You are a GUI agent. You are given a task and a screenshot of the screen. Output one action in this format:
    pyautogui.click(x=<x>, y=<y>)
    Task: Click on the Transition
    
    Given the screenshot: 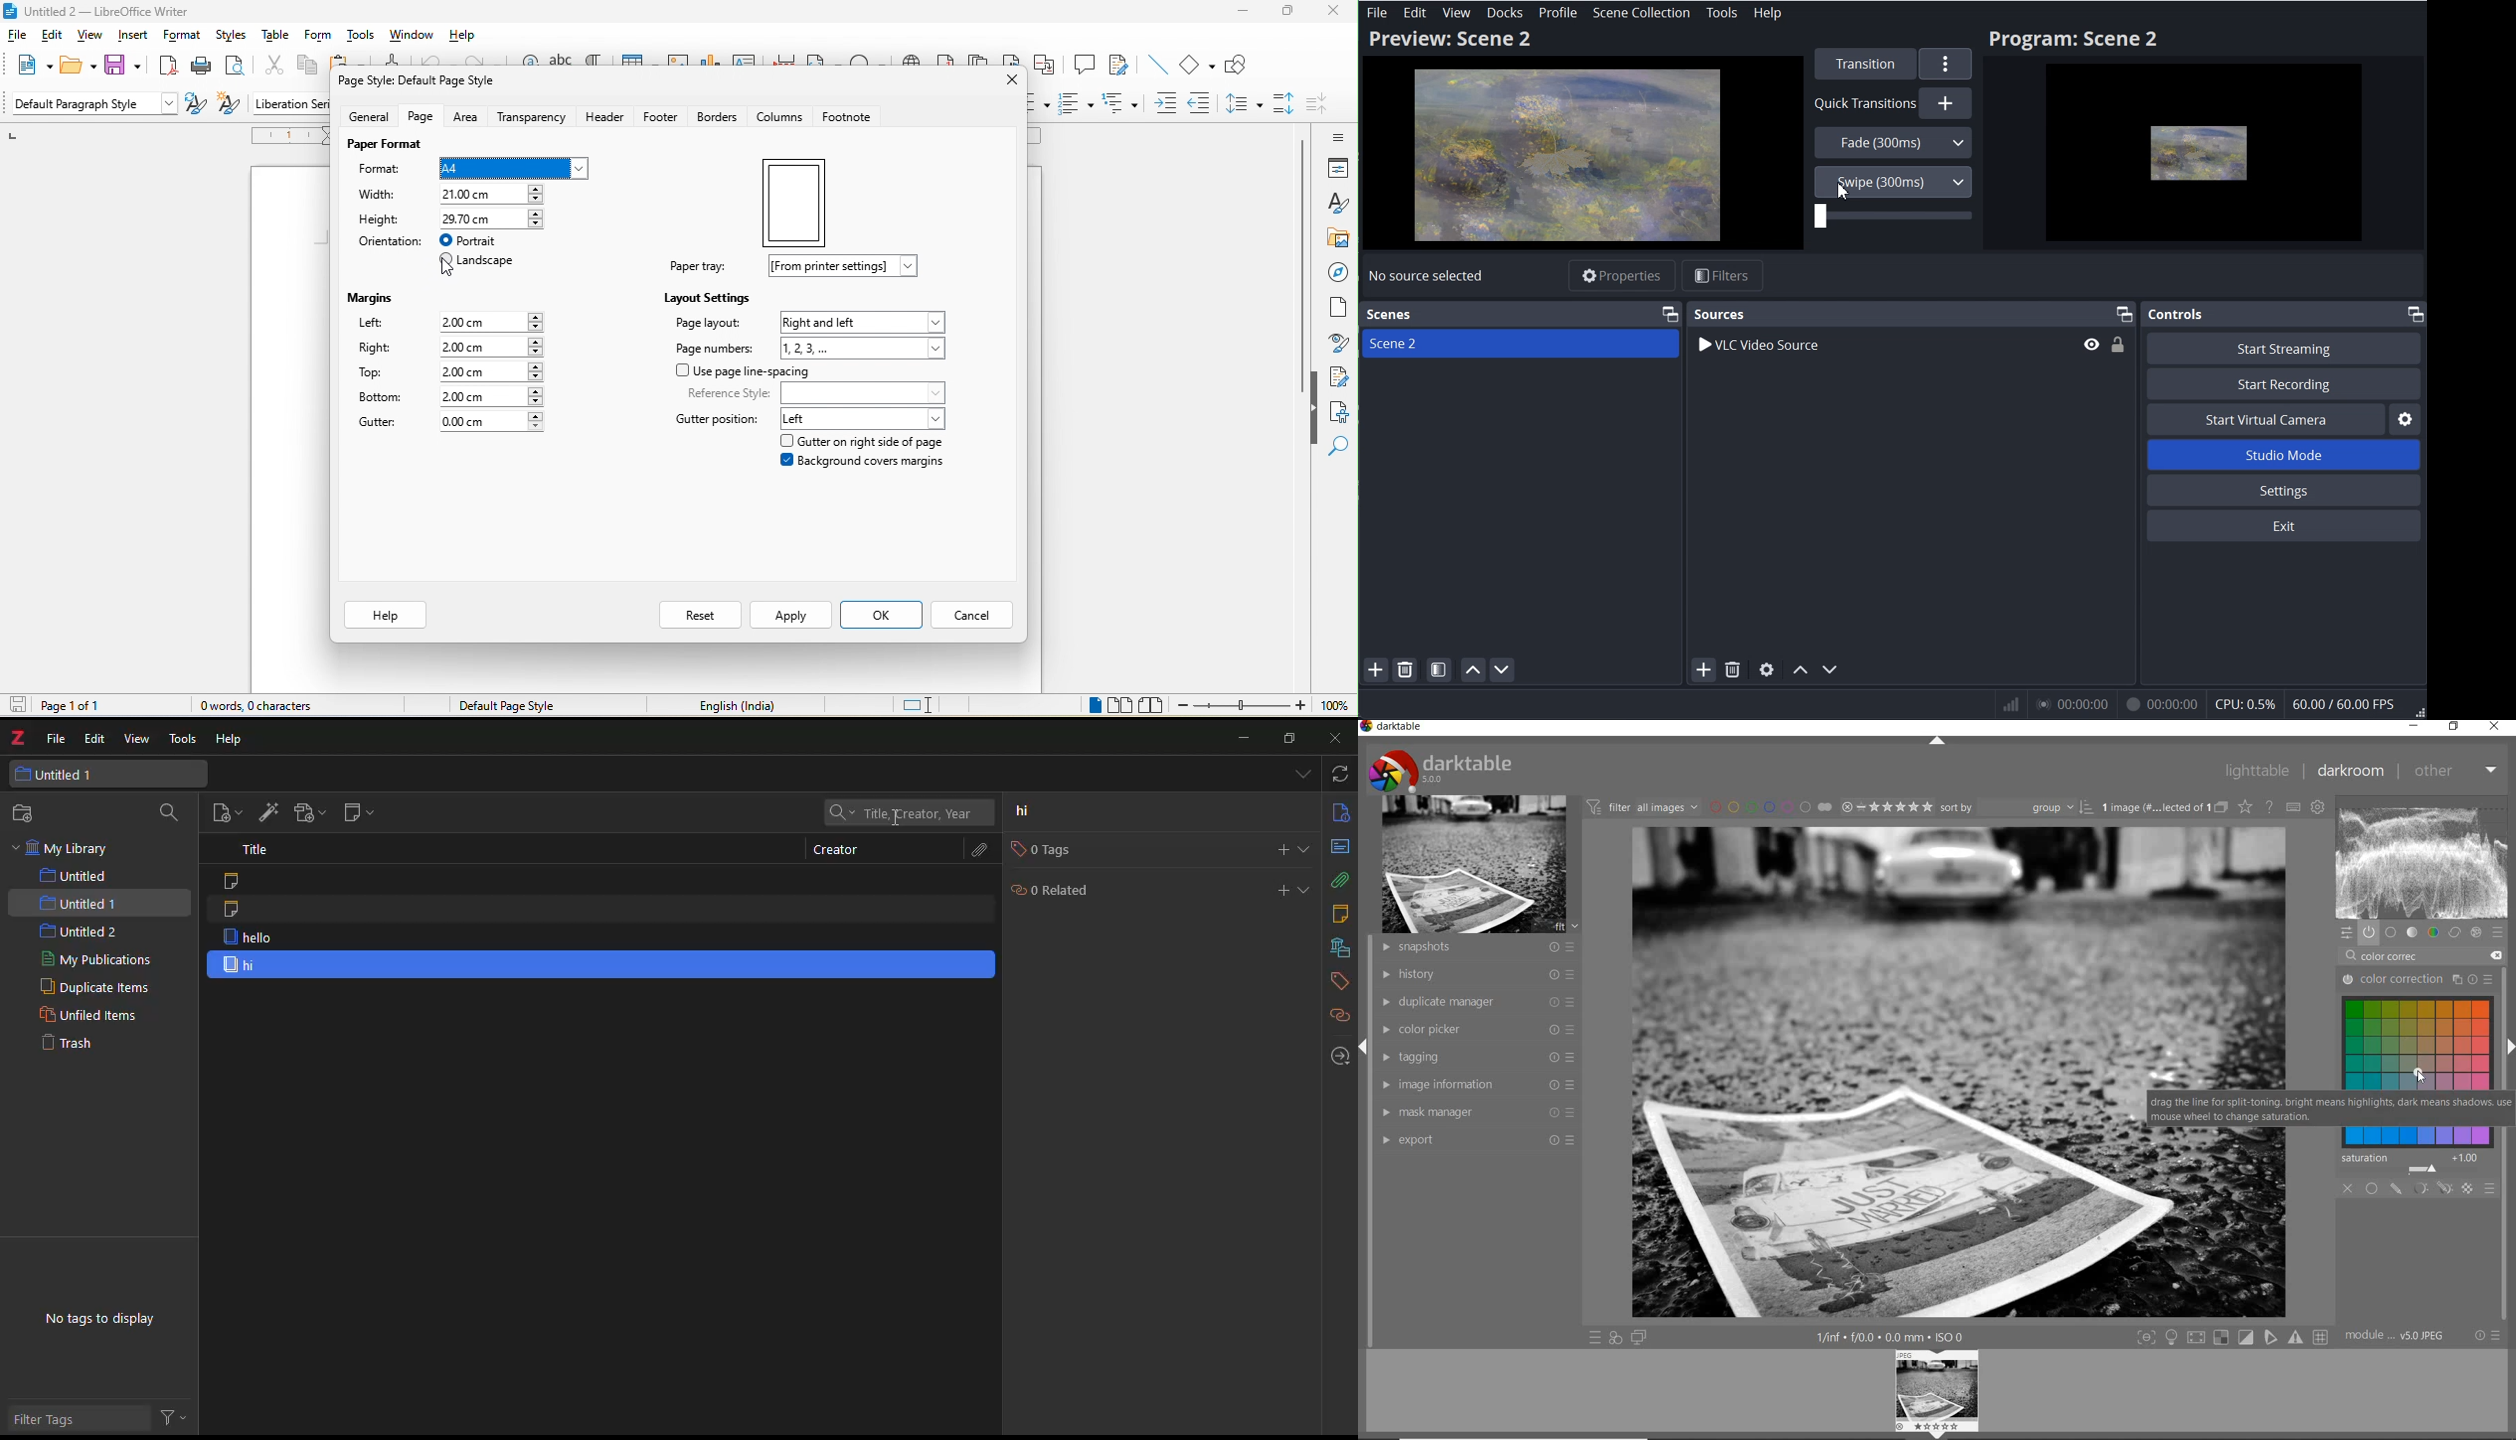 What is the action you would take?
    pyautogui.click(x=1862, y=63)
    